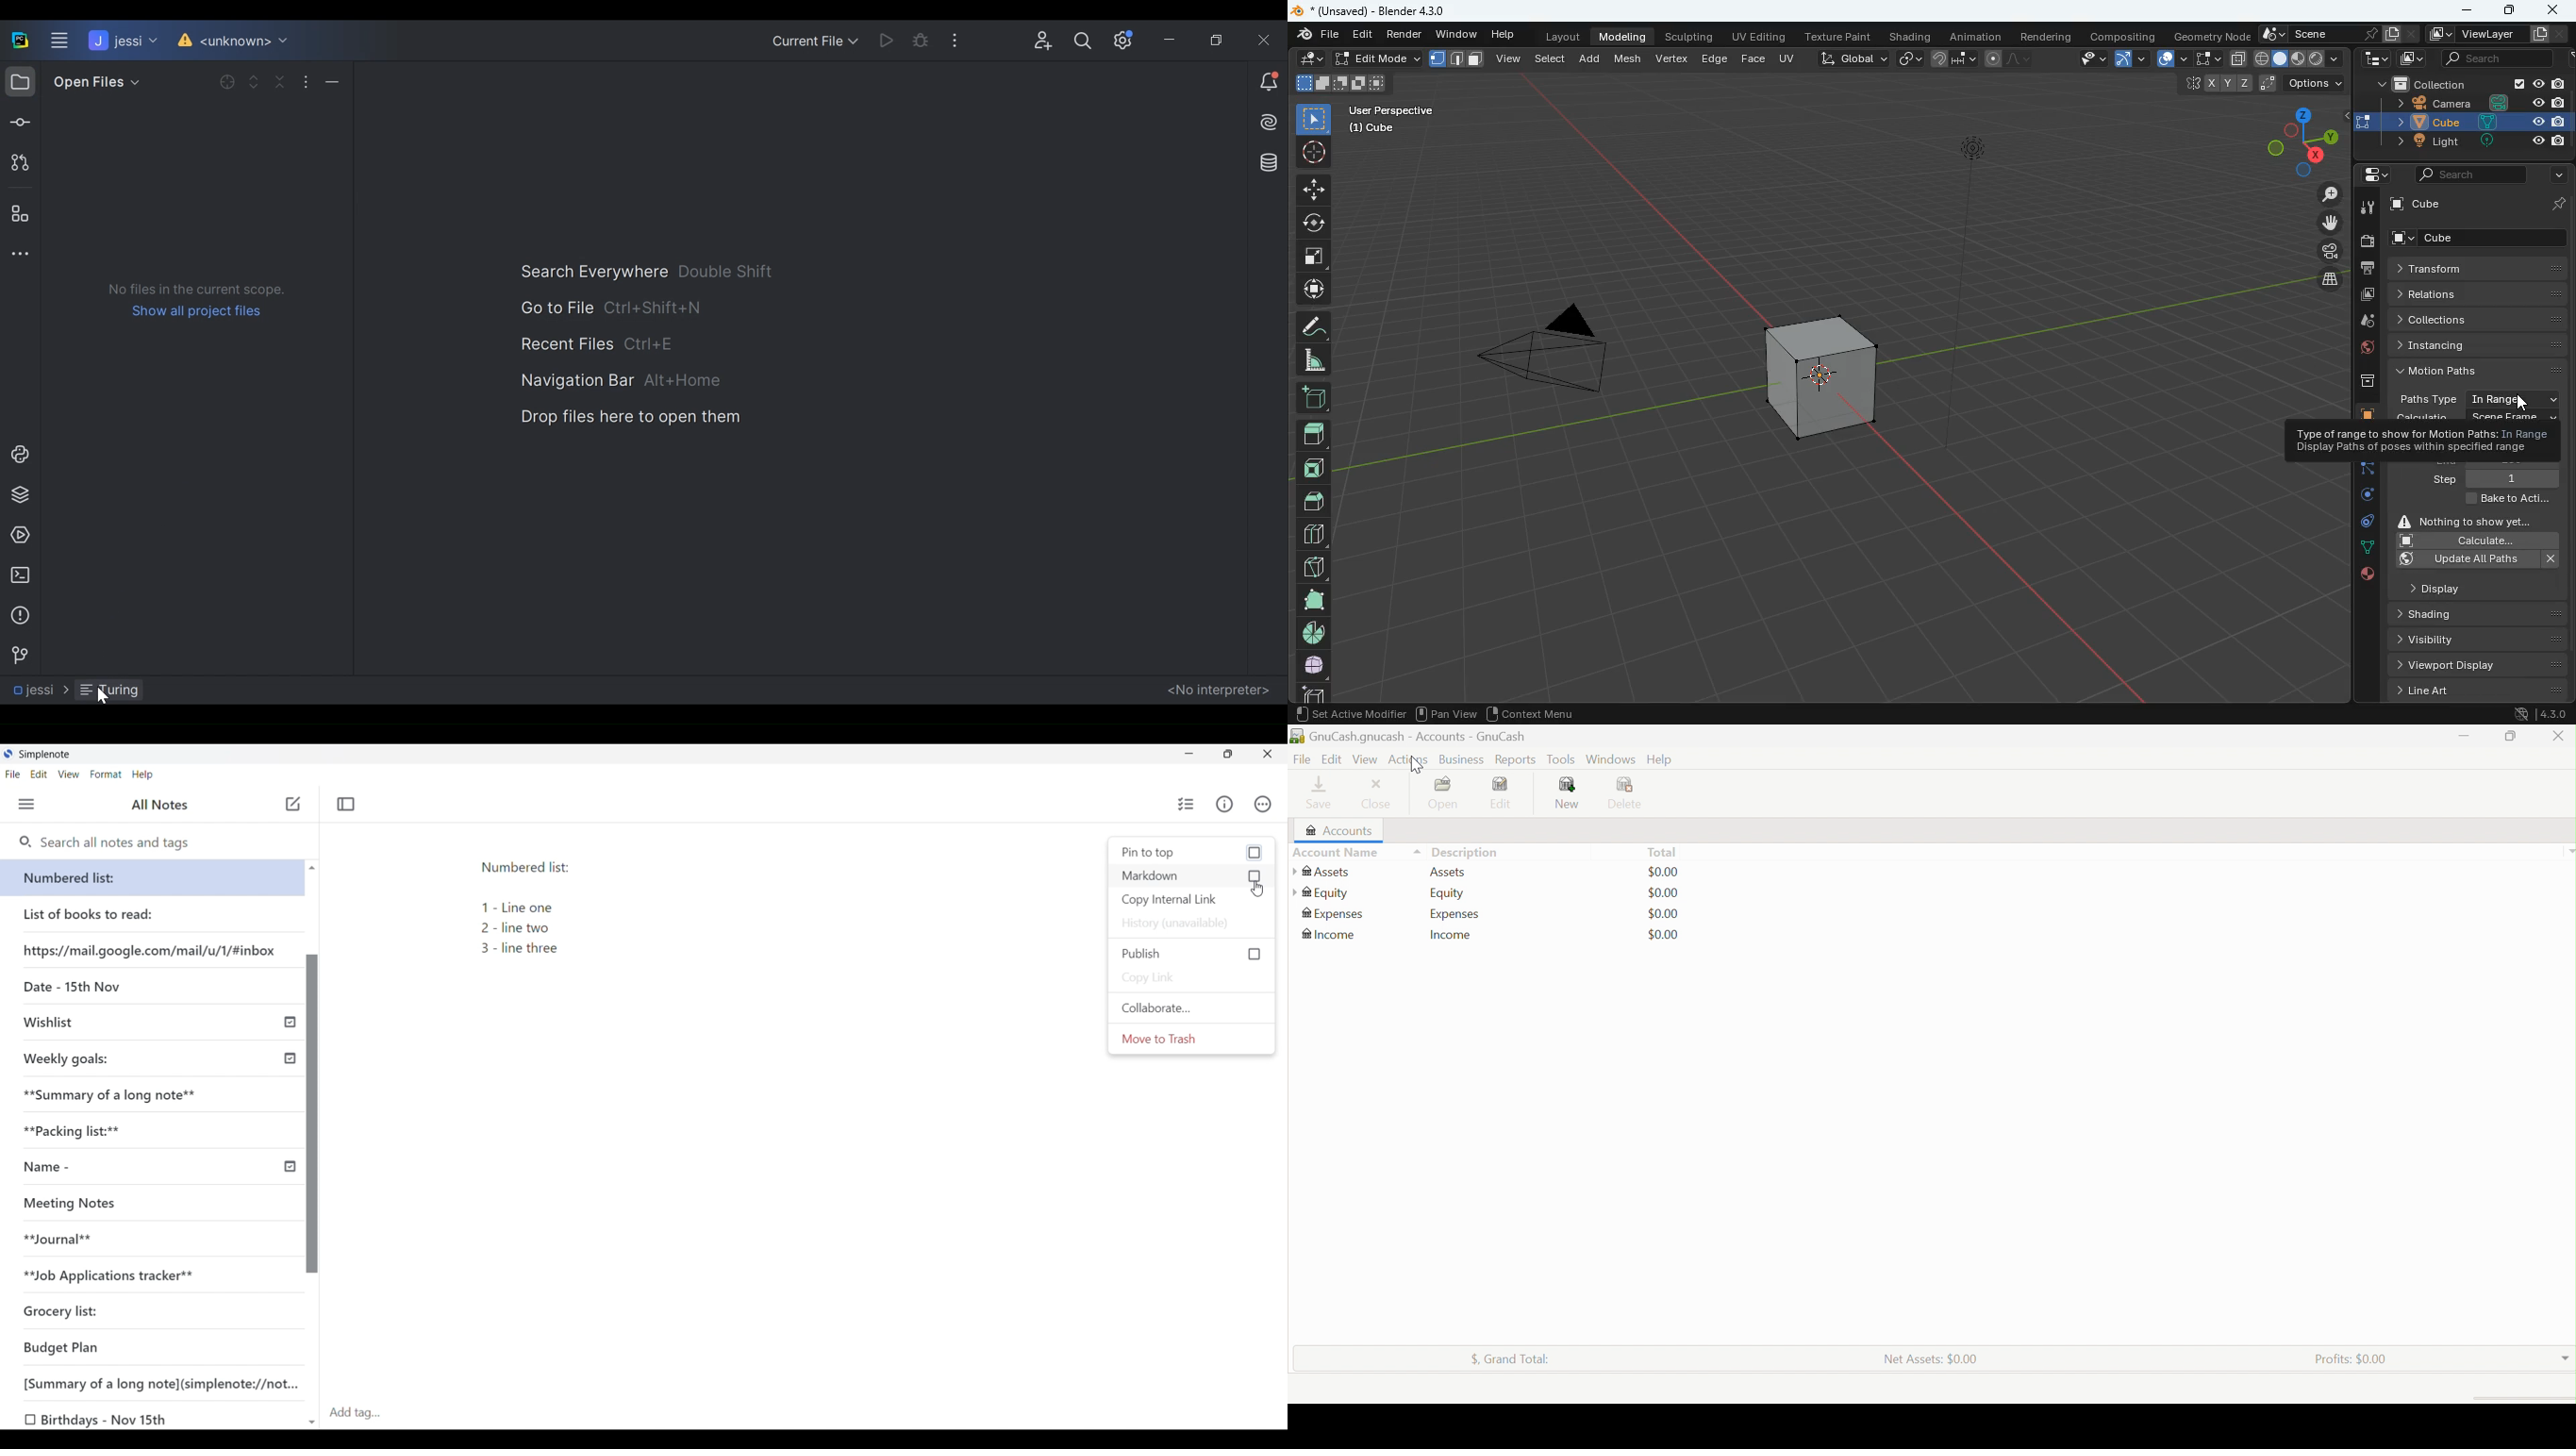  I want to click on Click to add tag, so click(806, 1411).